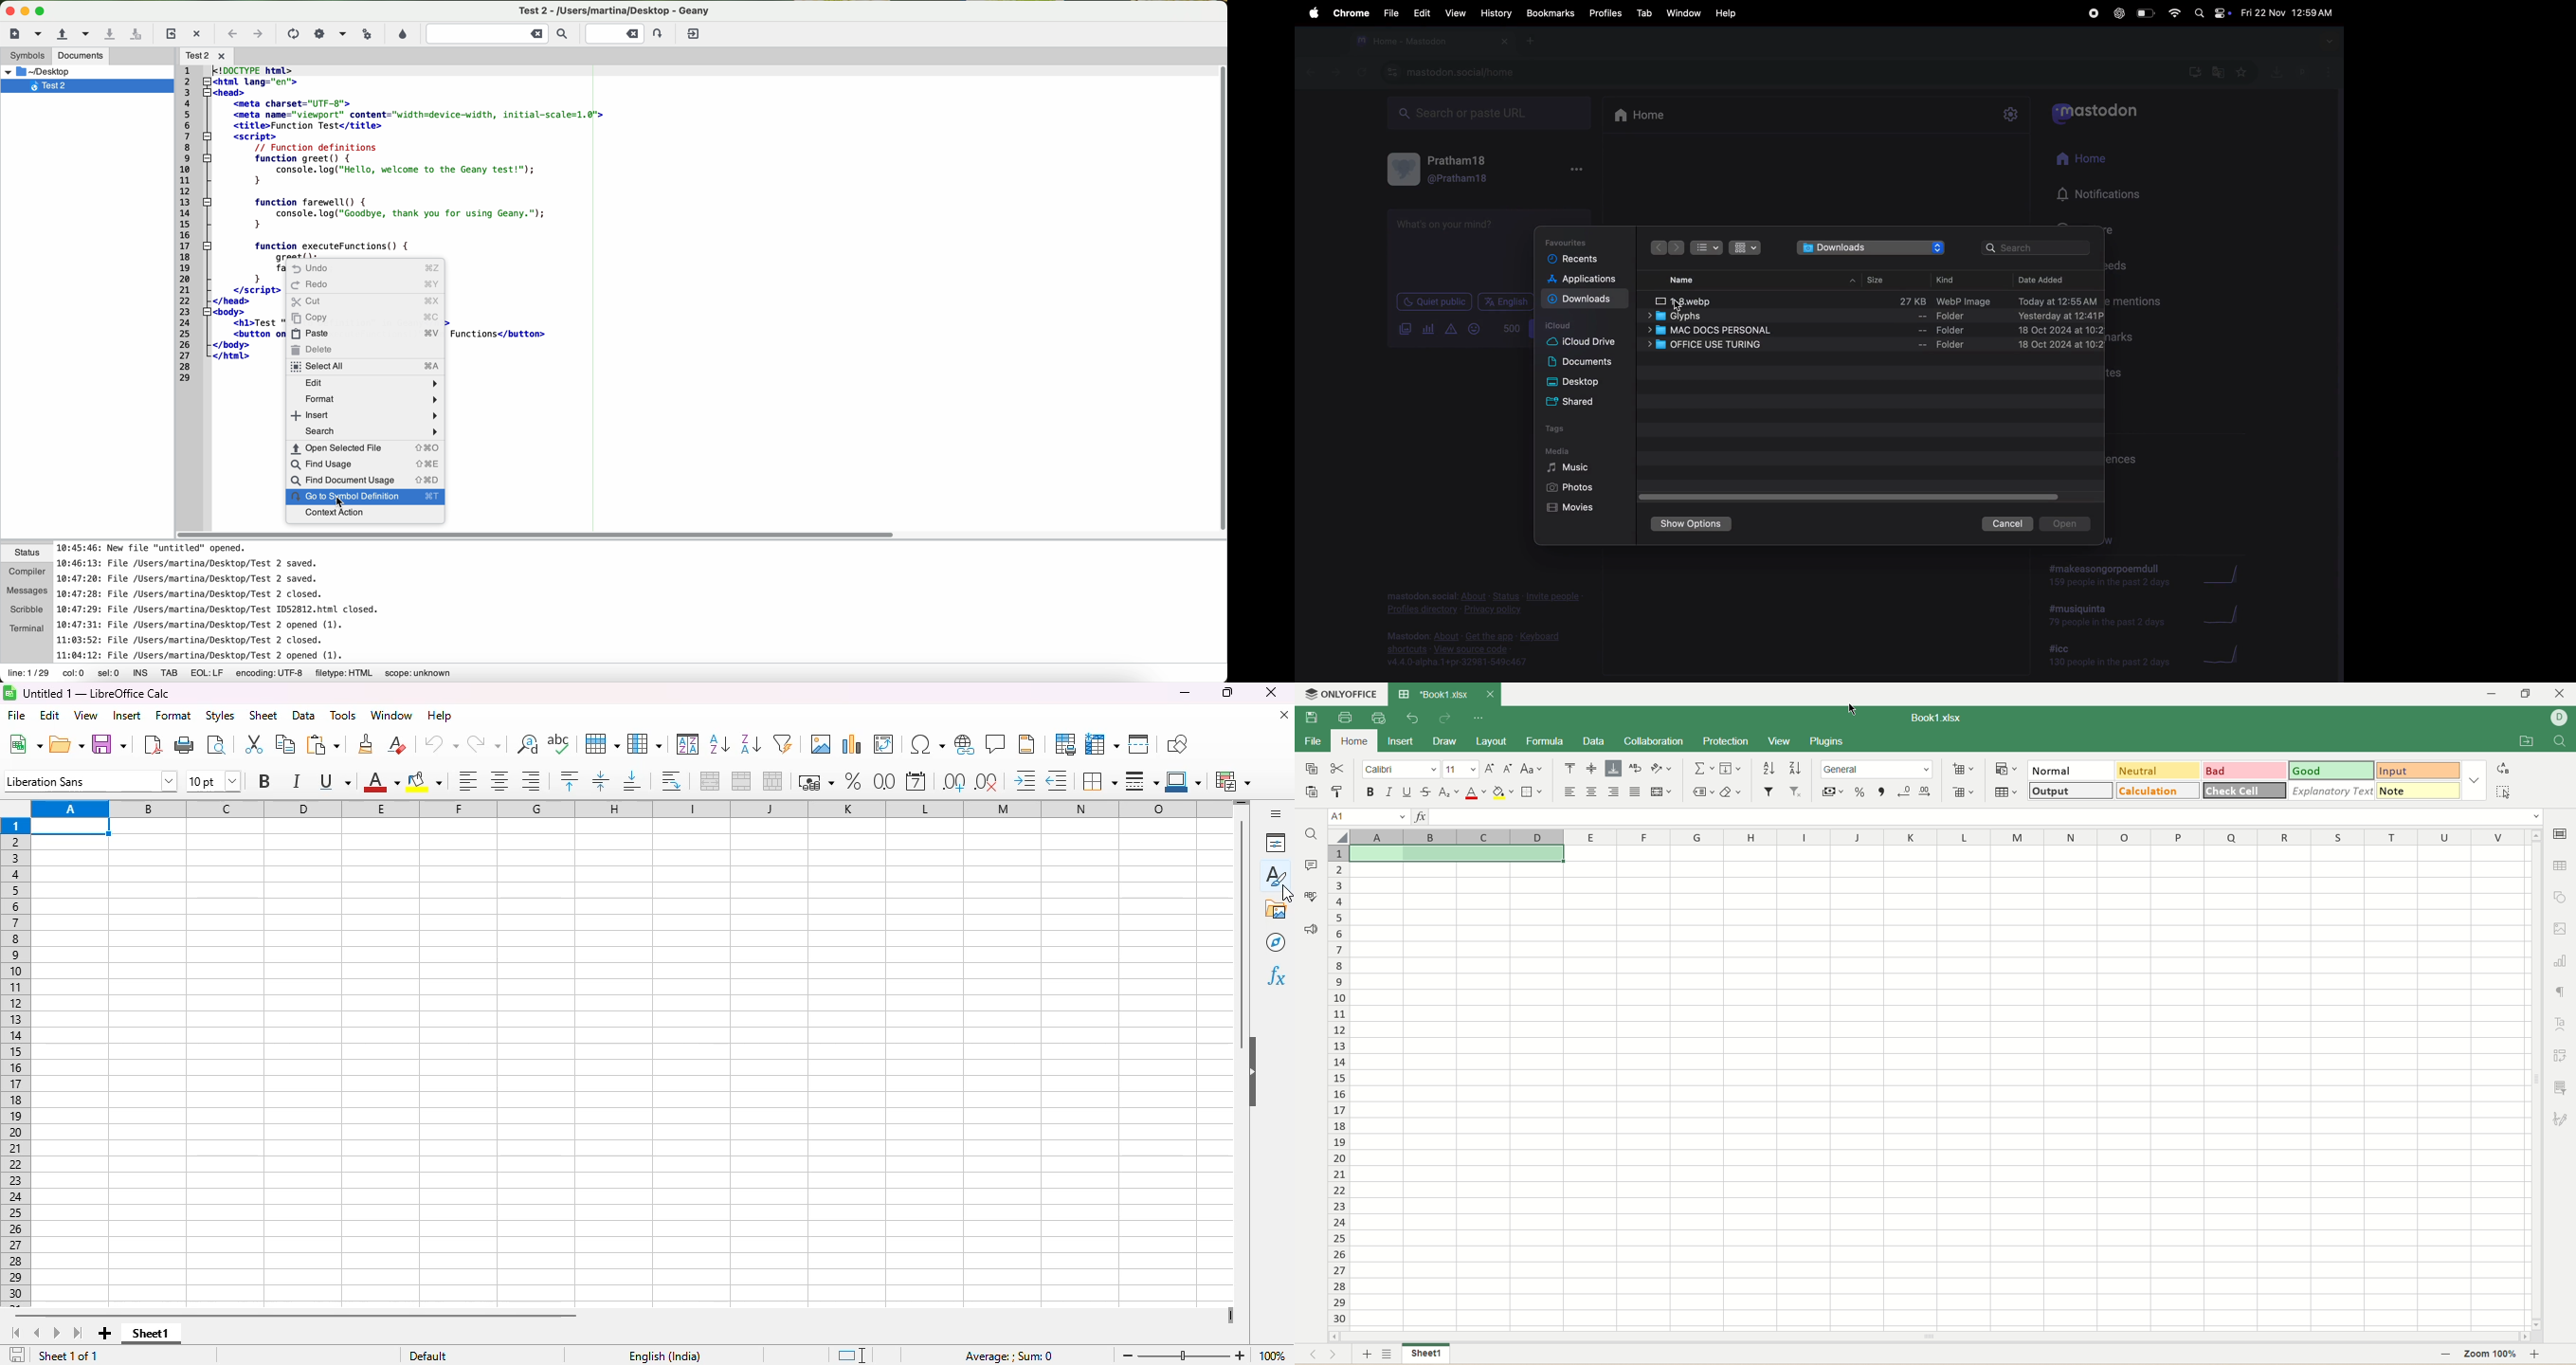 The width and height of the screenshot is (2576, 1372). I want to click on font name, so click(1400, 769).